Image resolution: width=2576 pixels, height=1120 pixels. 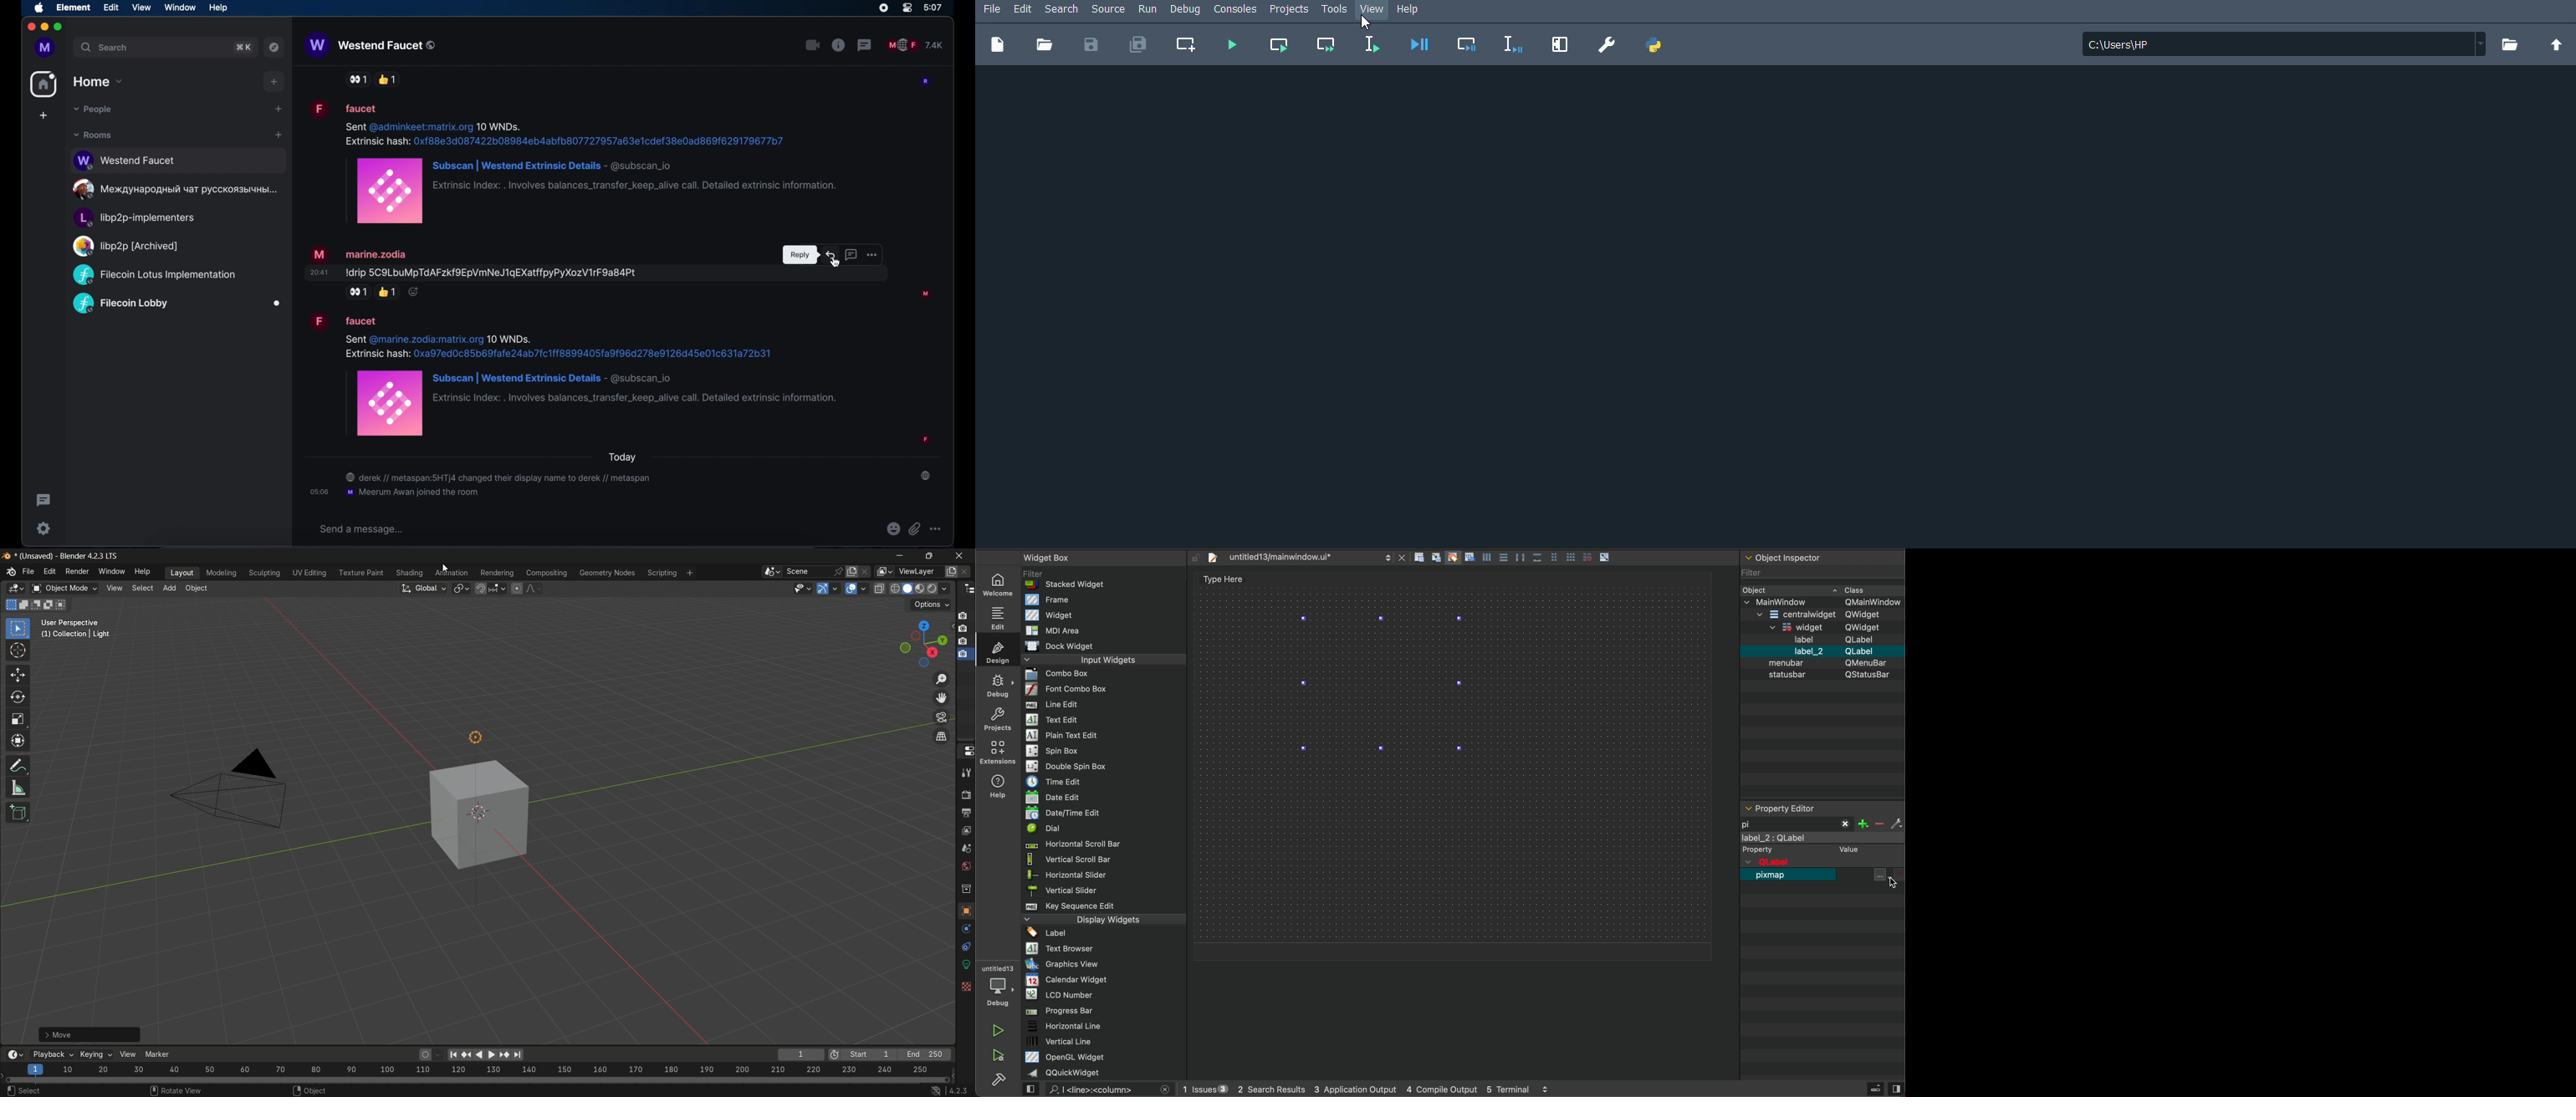 I want to click on collections, so click(x=964, y=889).